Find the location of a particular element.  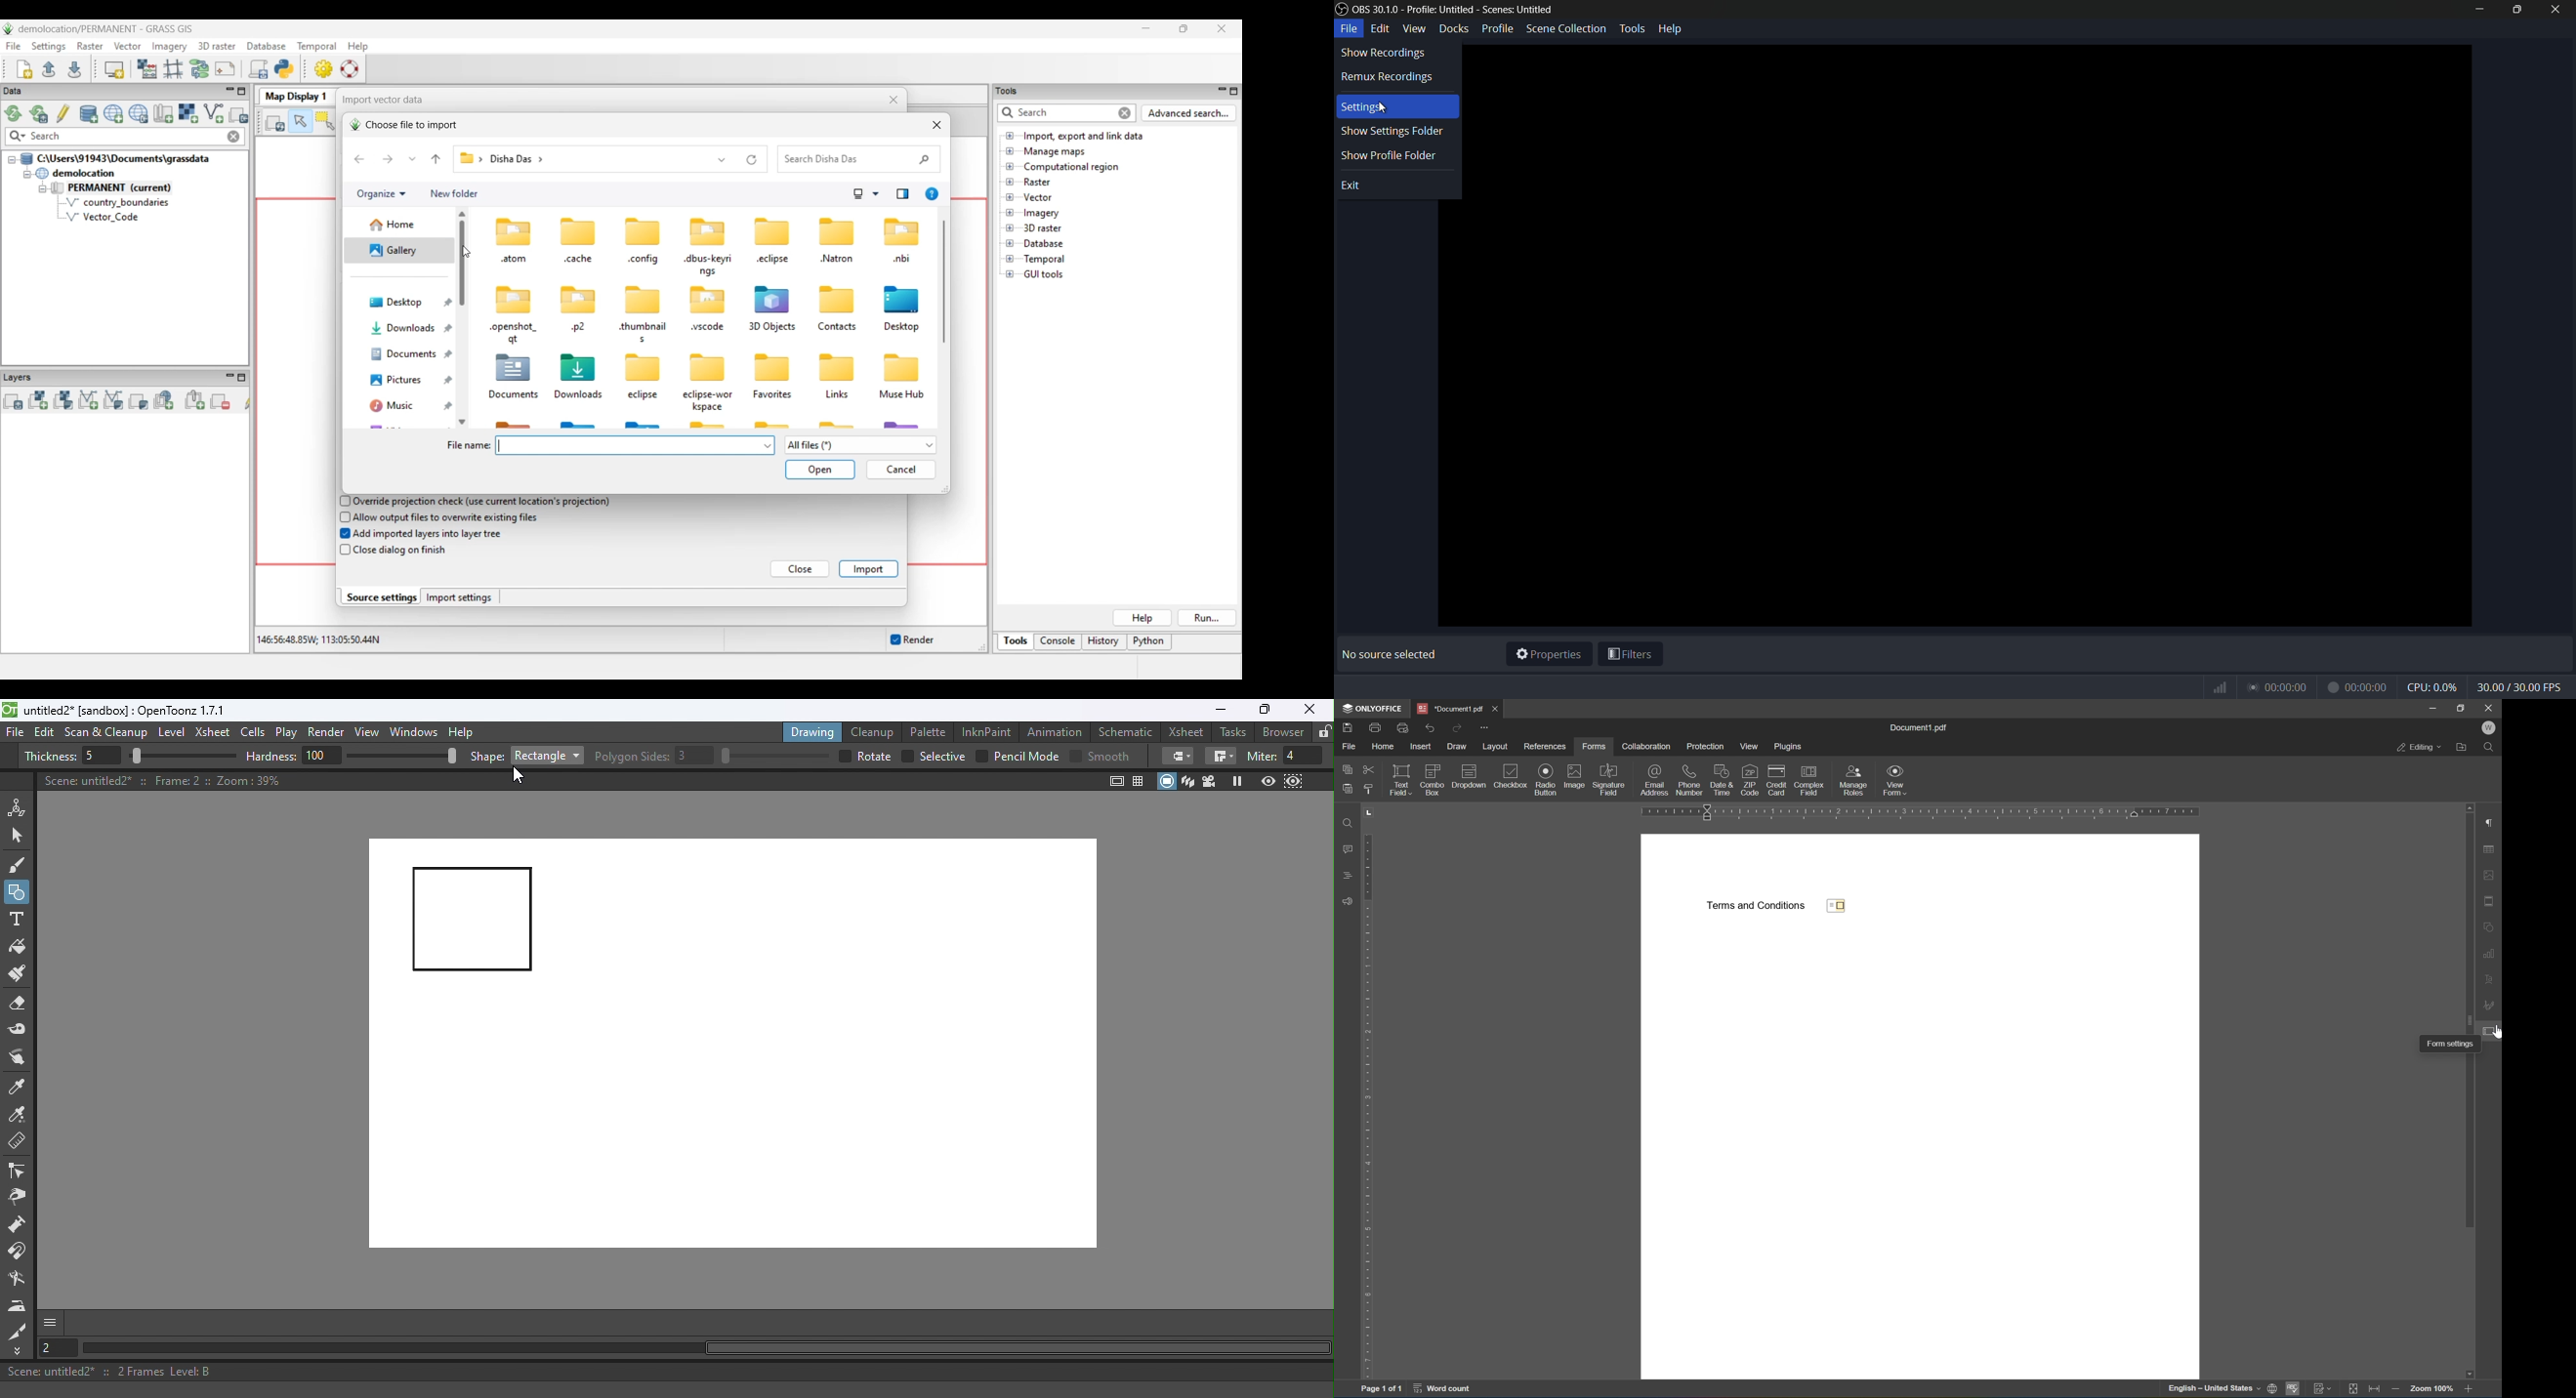

ruler is located at coordinates (1925, 810).